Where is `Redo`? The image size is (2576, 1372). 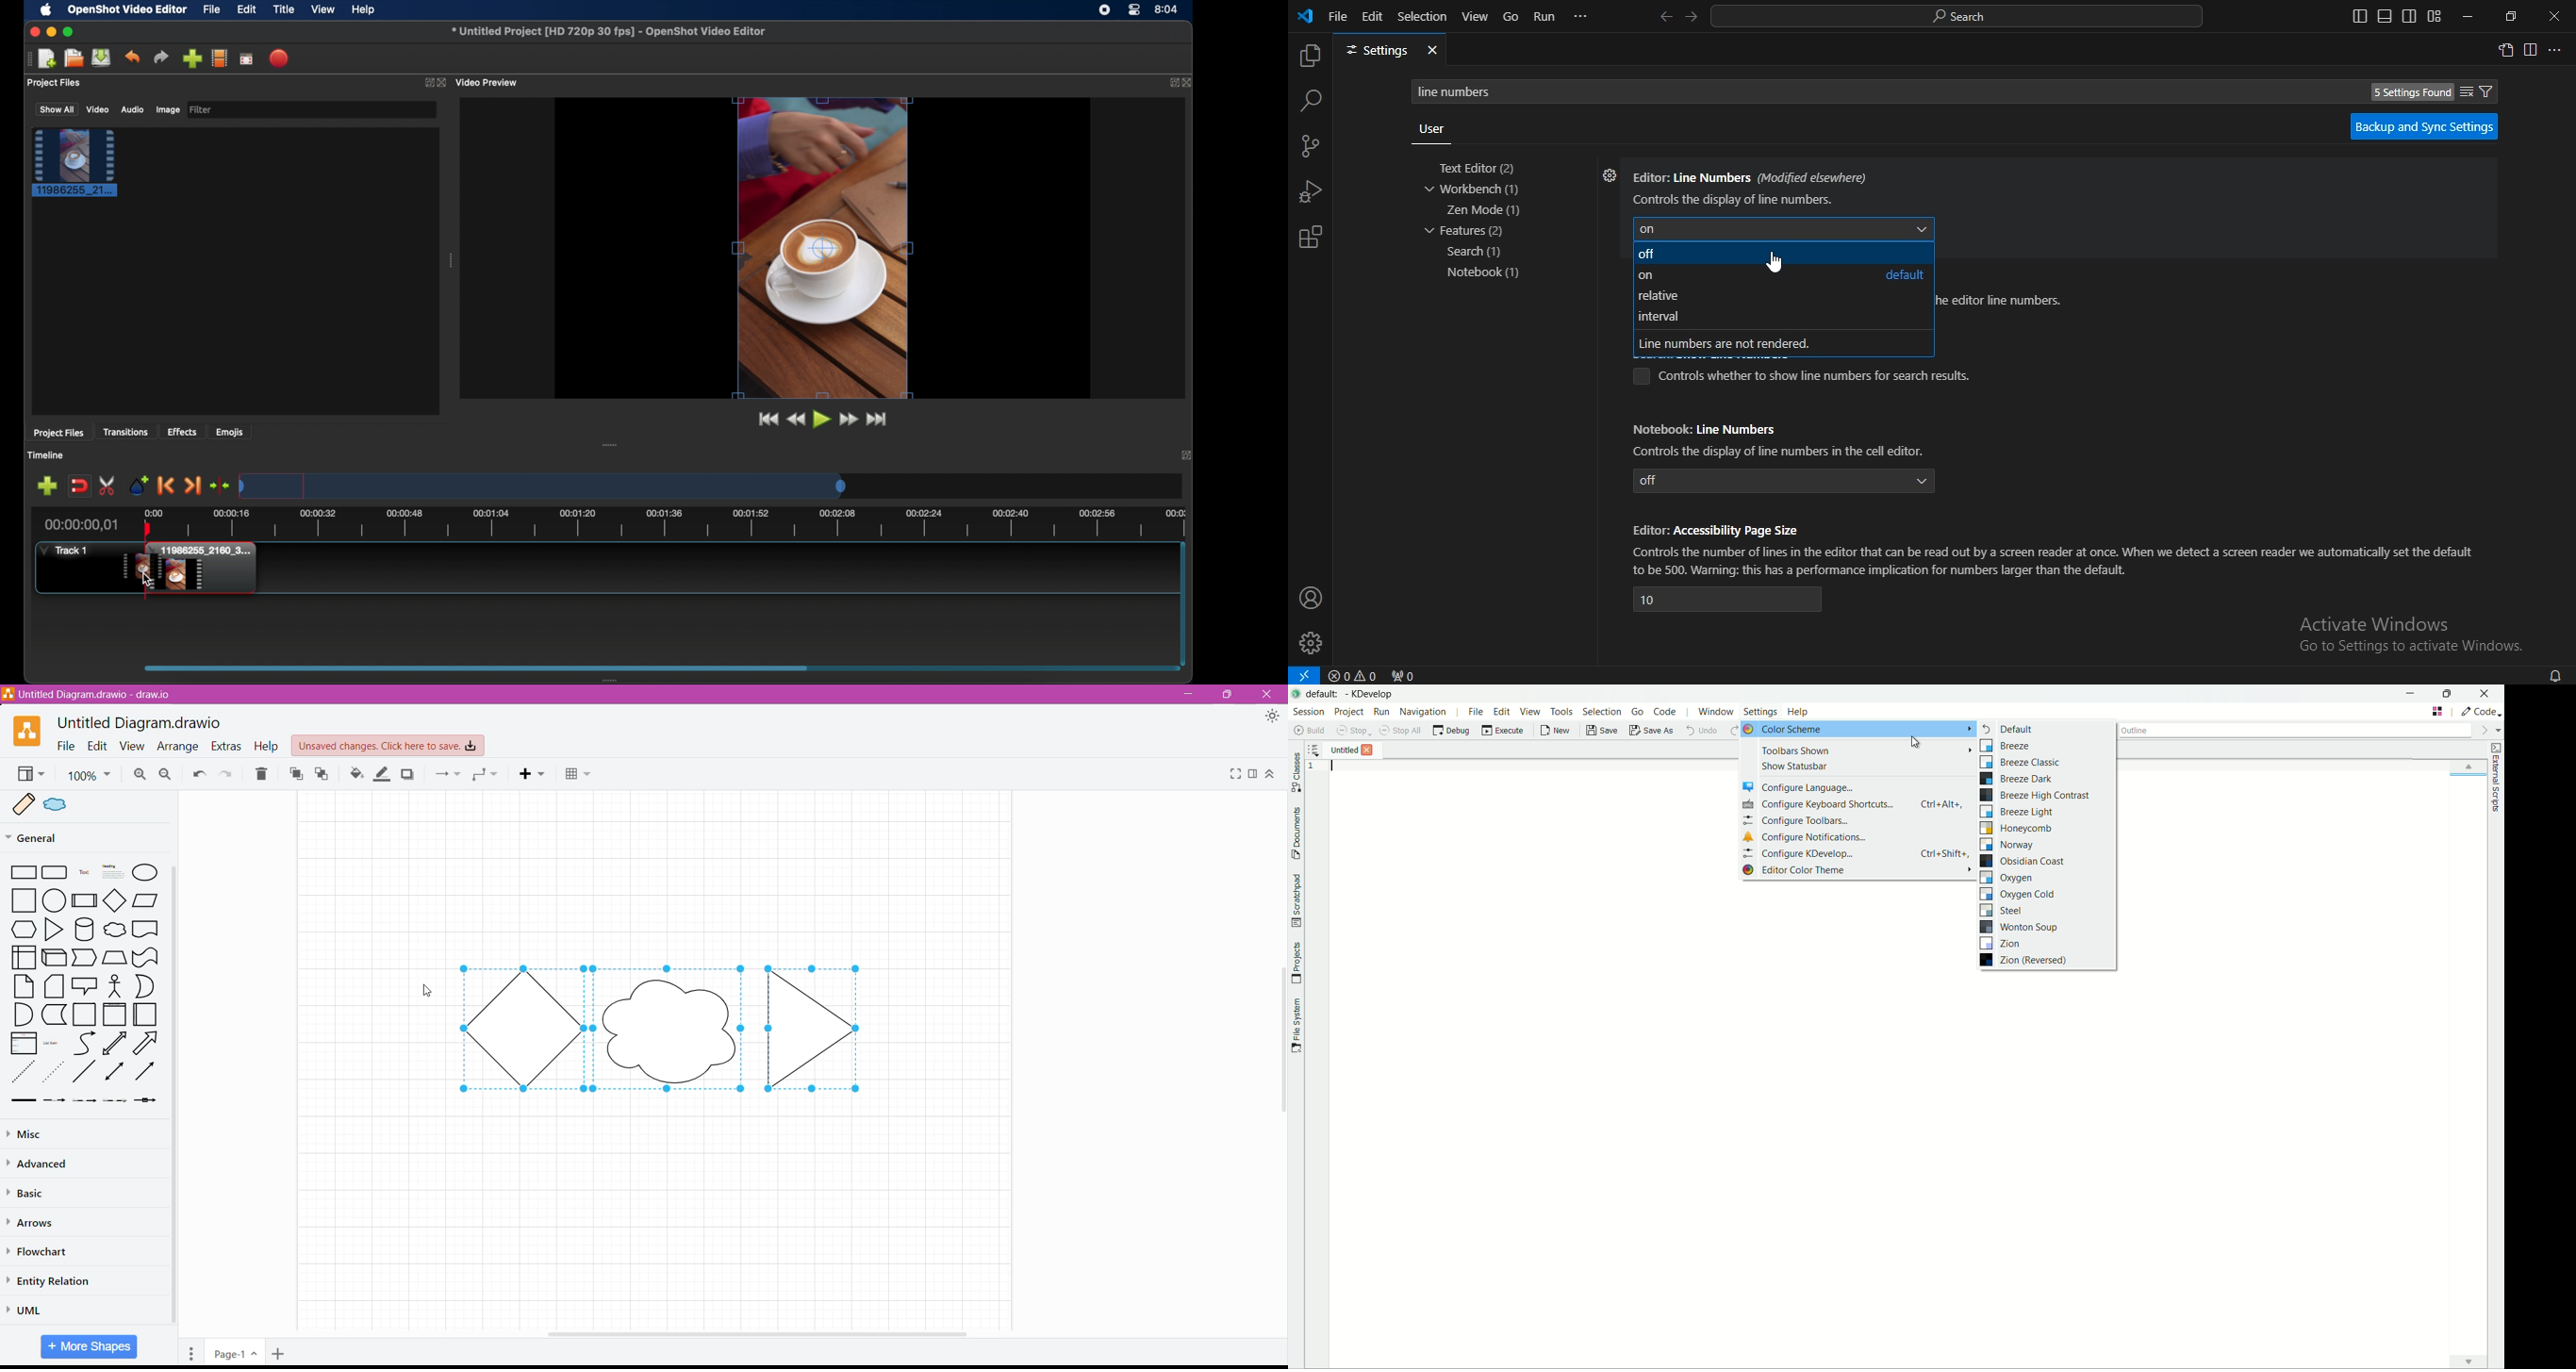 Redo is located at coordinates (227, 776).